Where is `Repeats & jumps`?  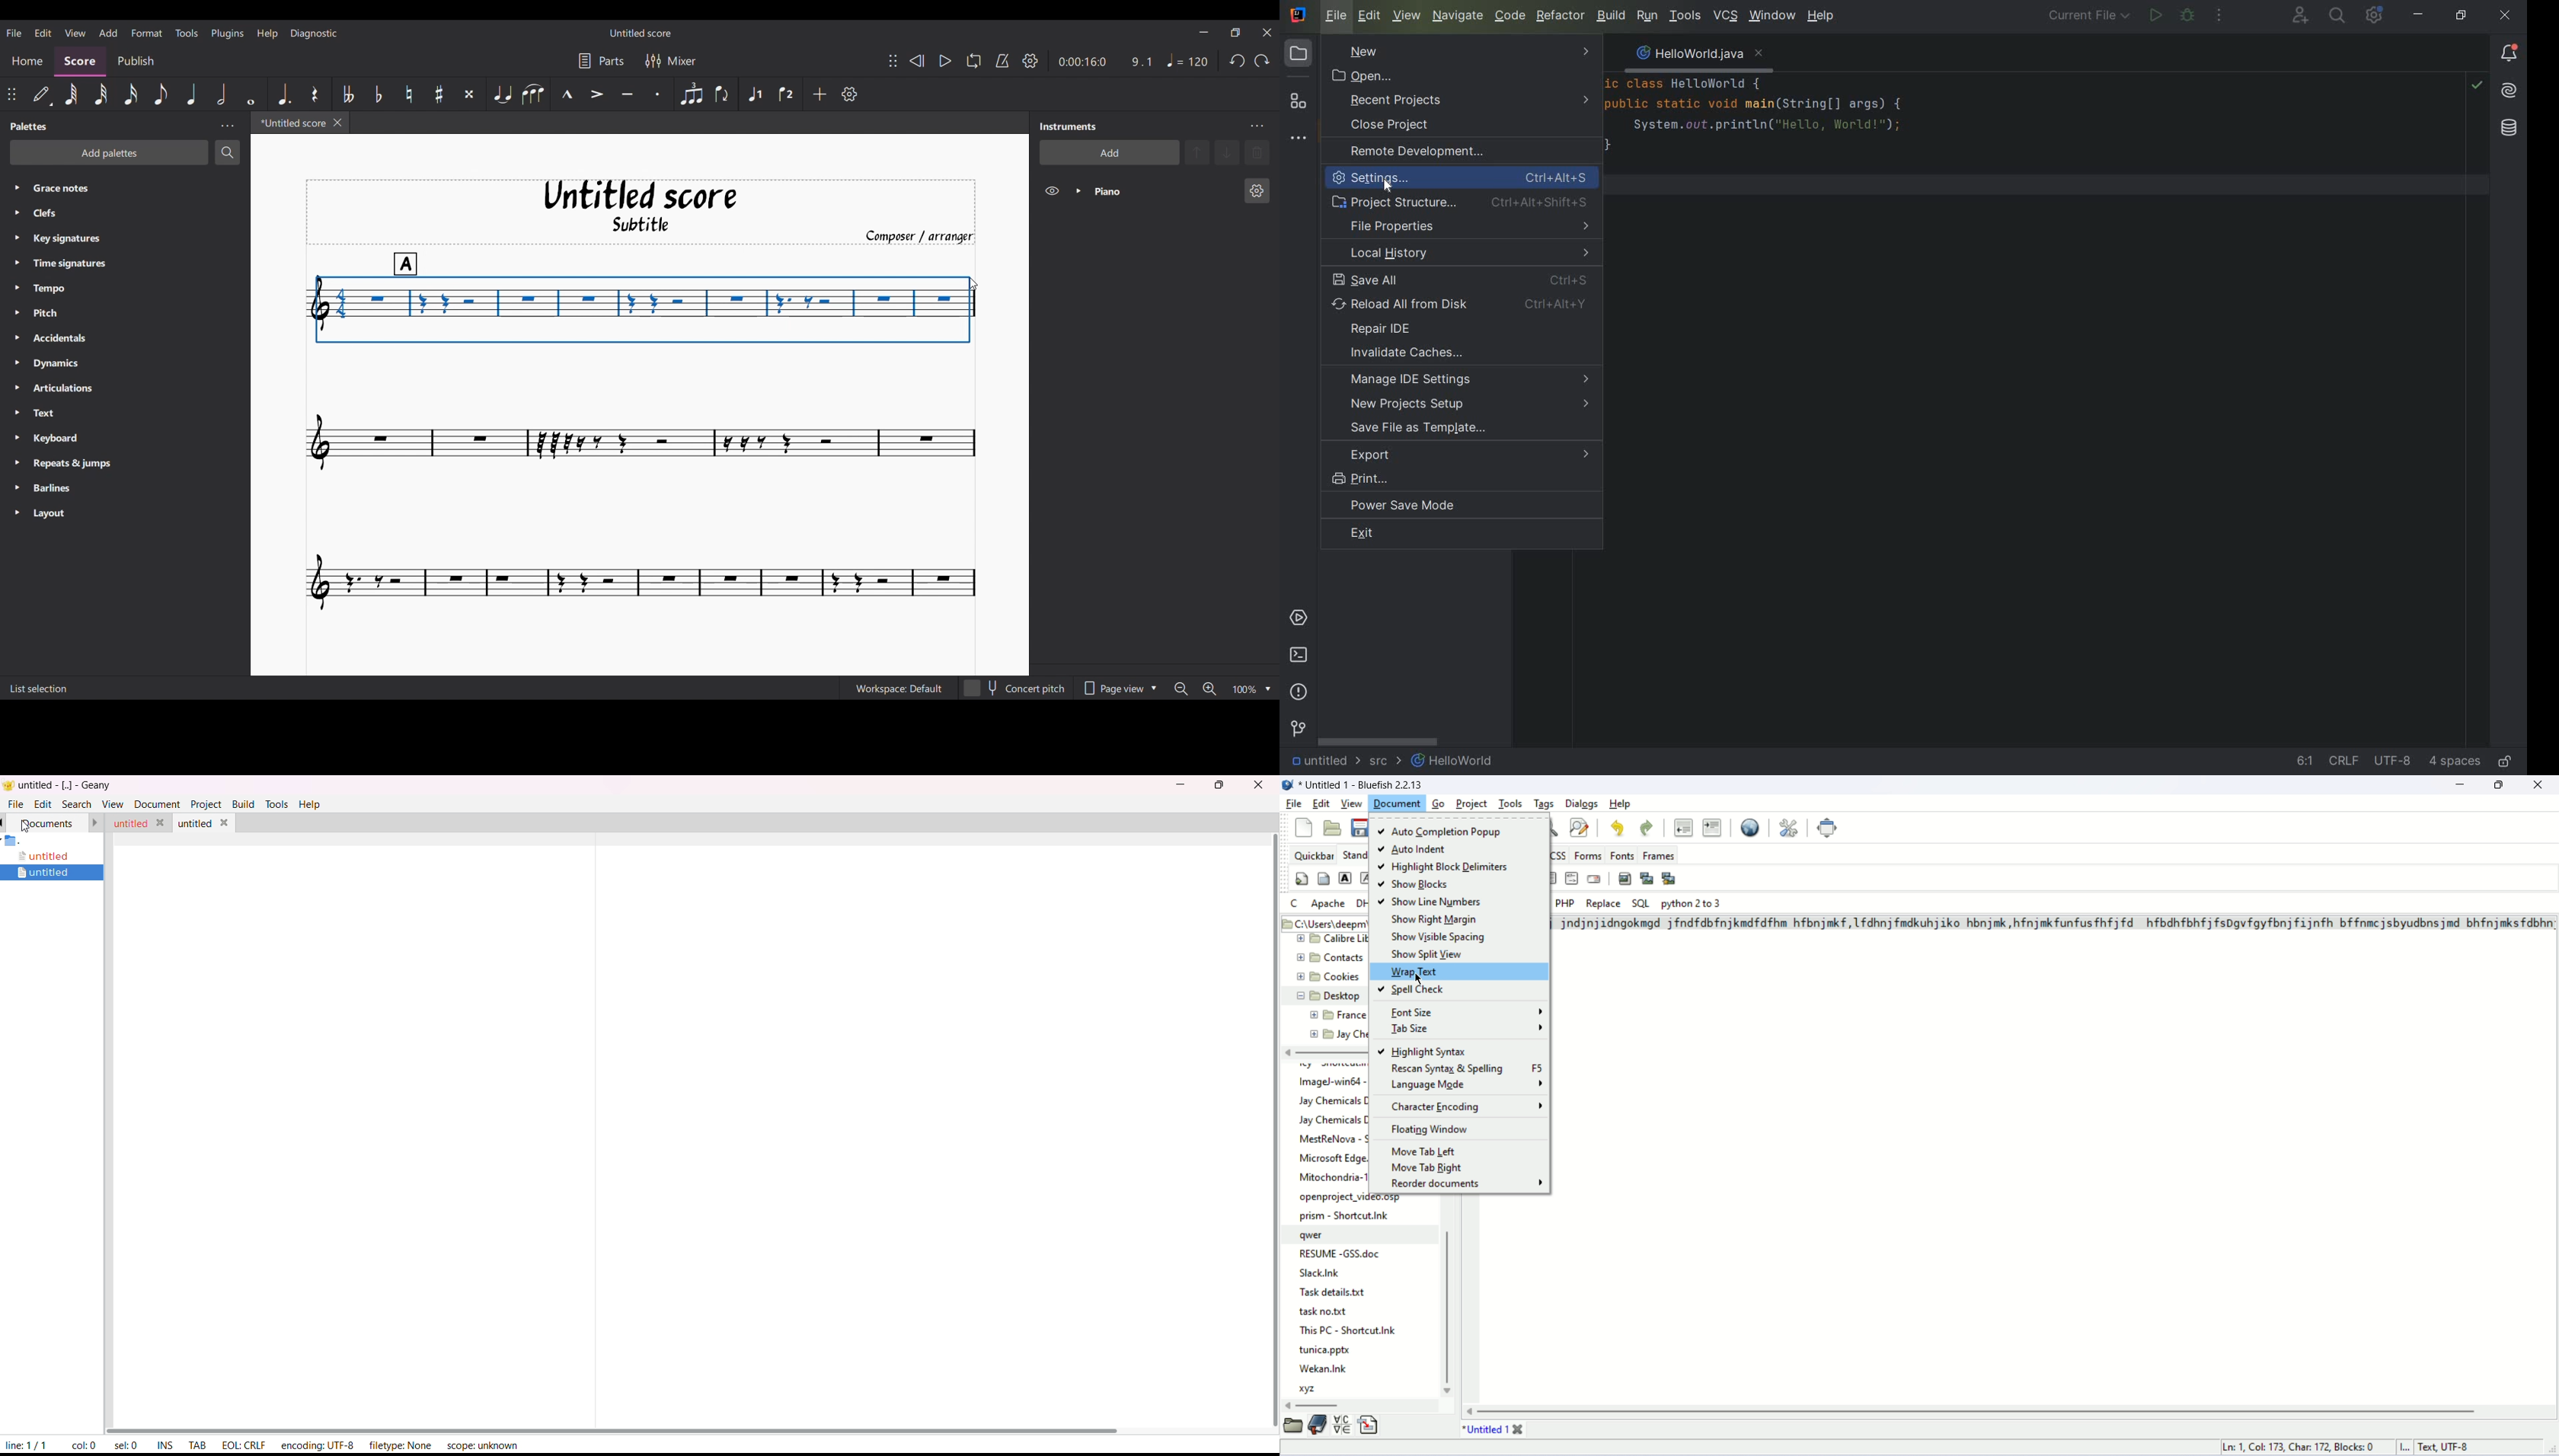 Repeats & jumps is located at coordinates (79, 463).